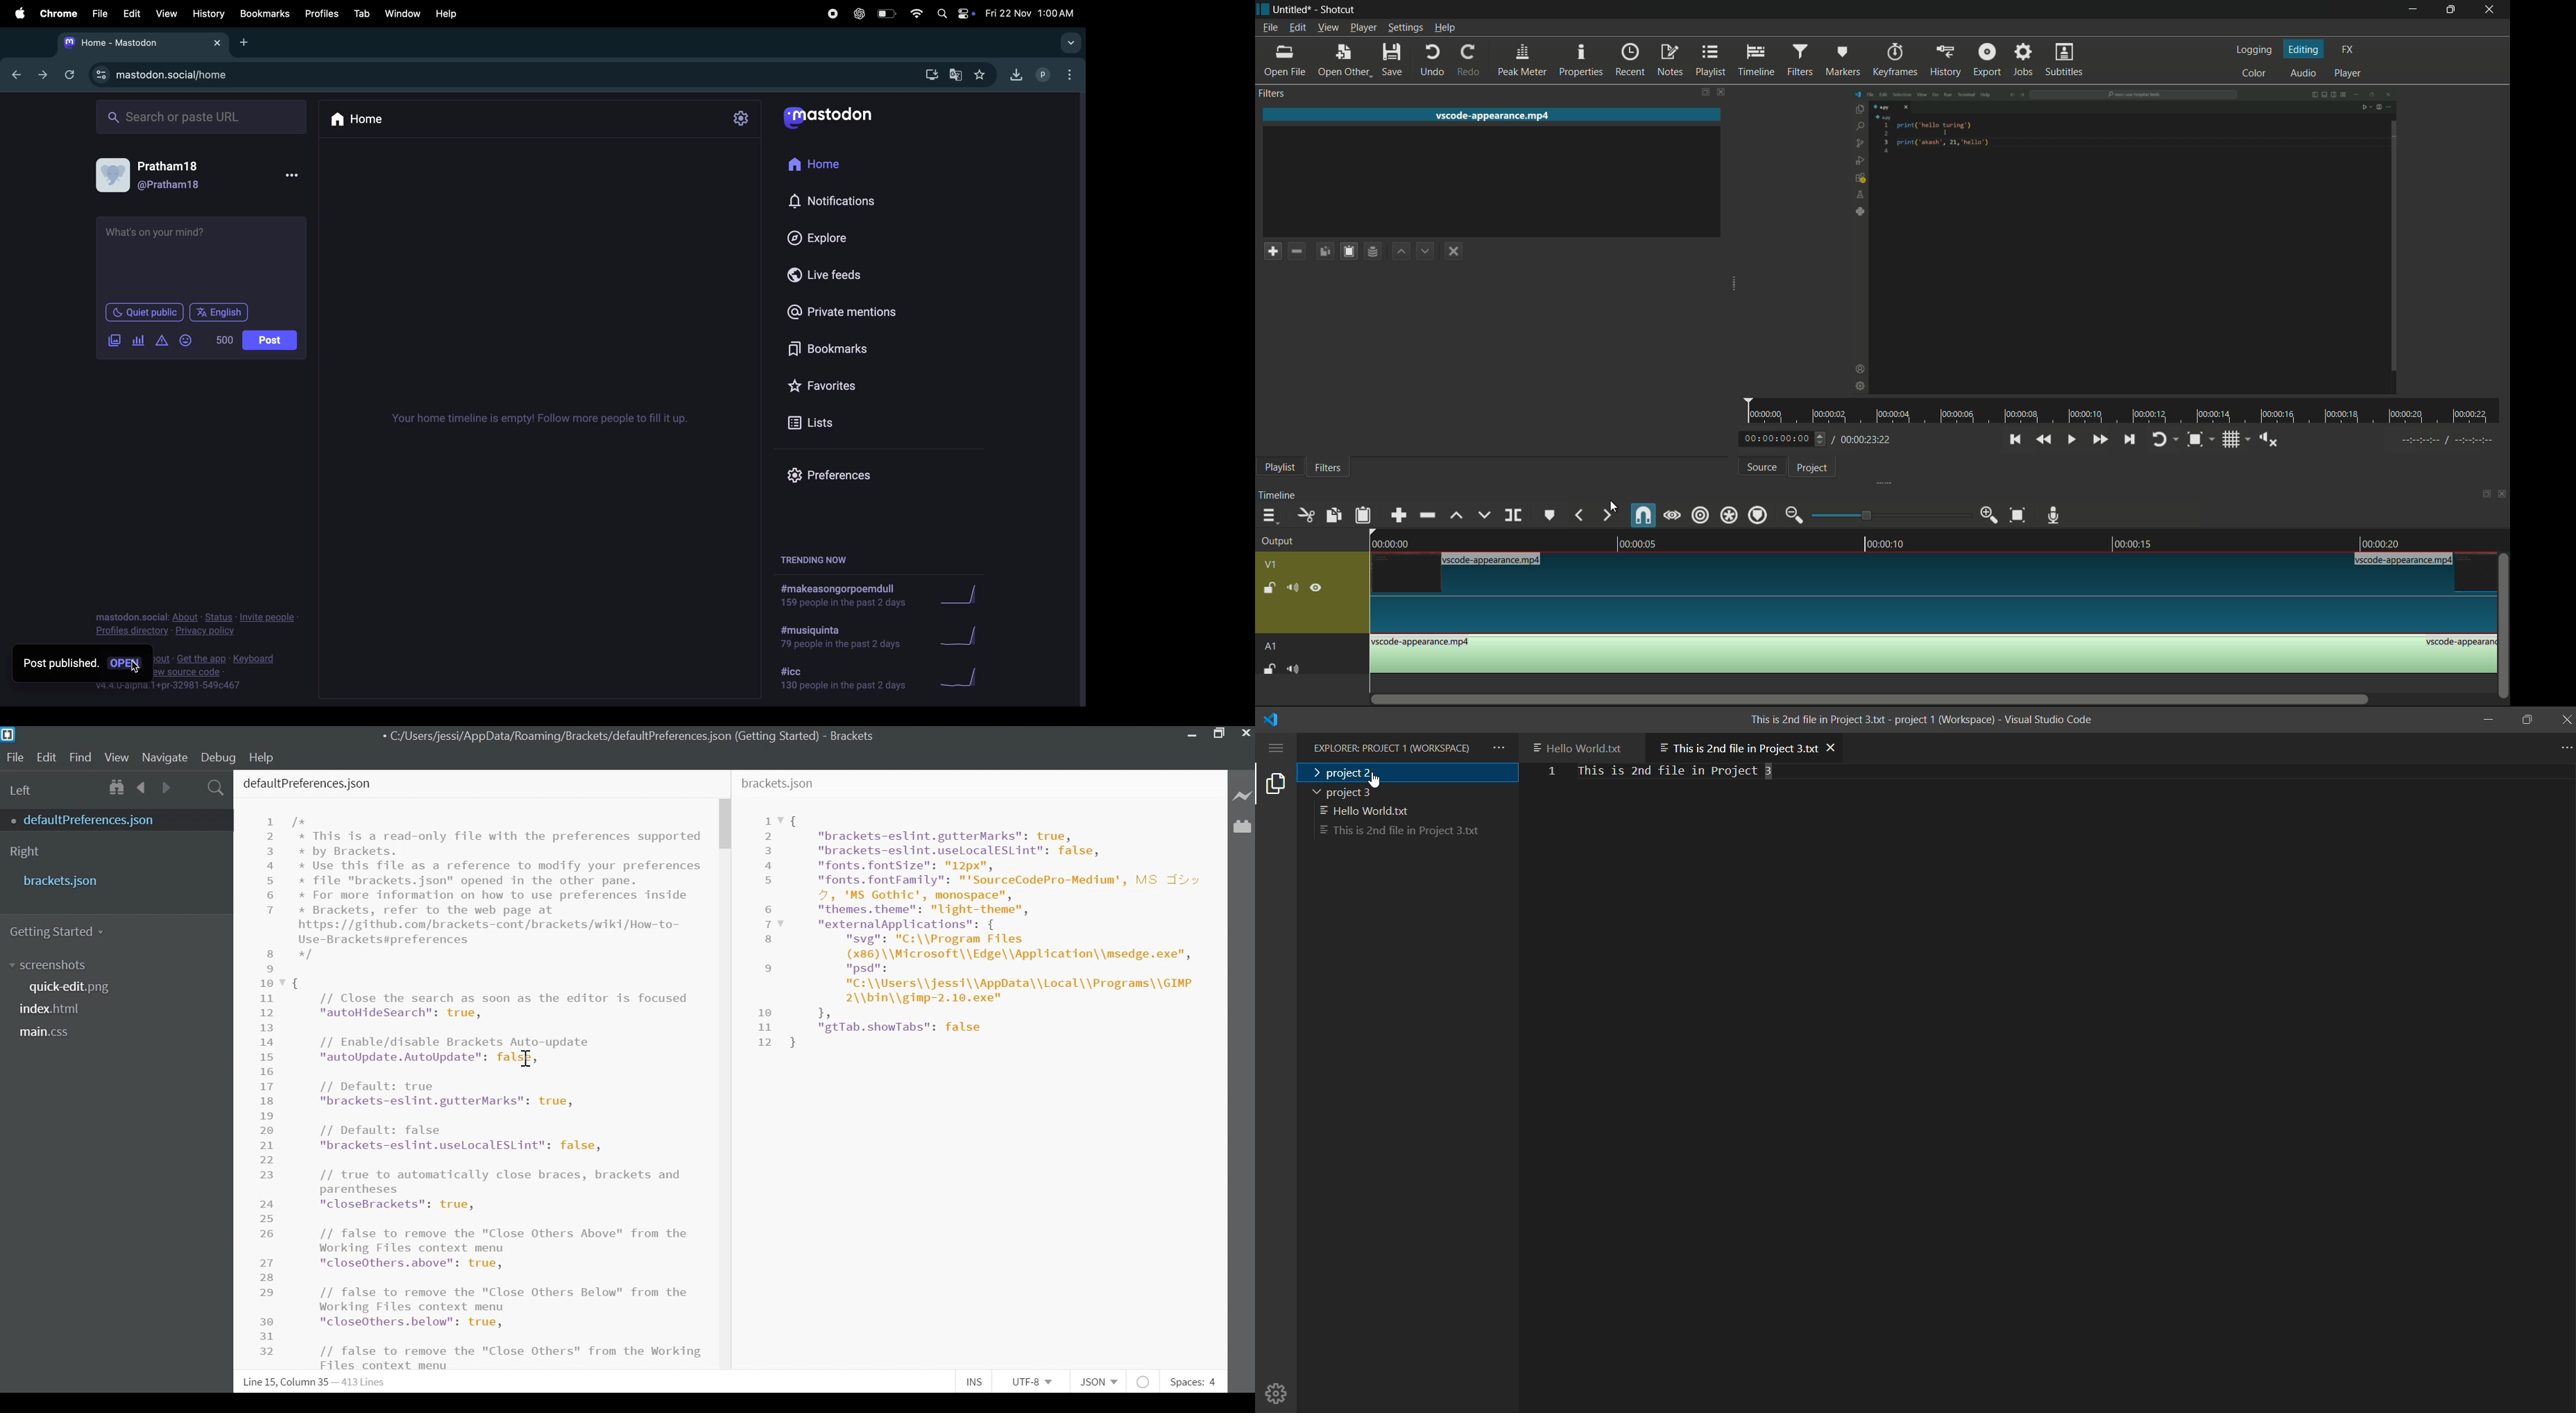  I want to click on defaultPreferences.json, so click(107, 820).